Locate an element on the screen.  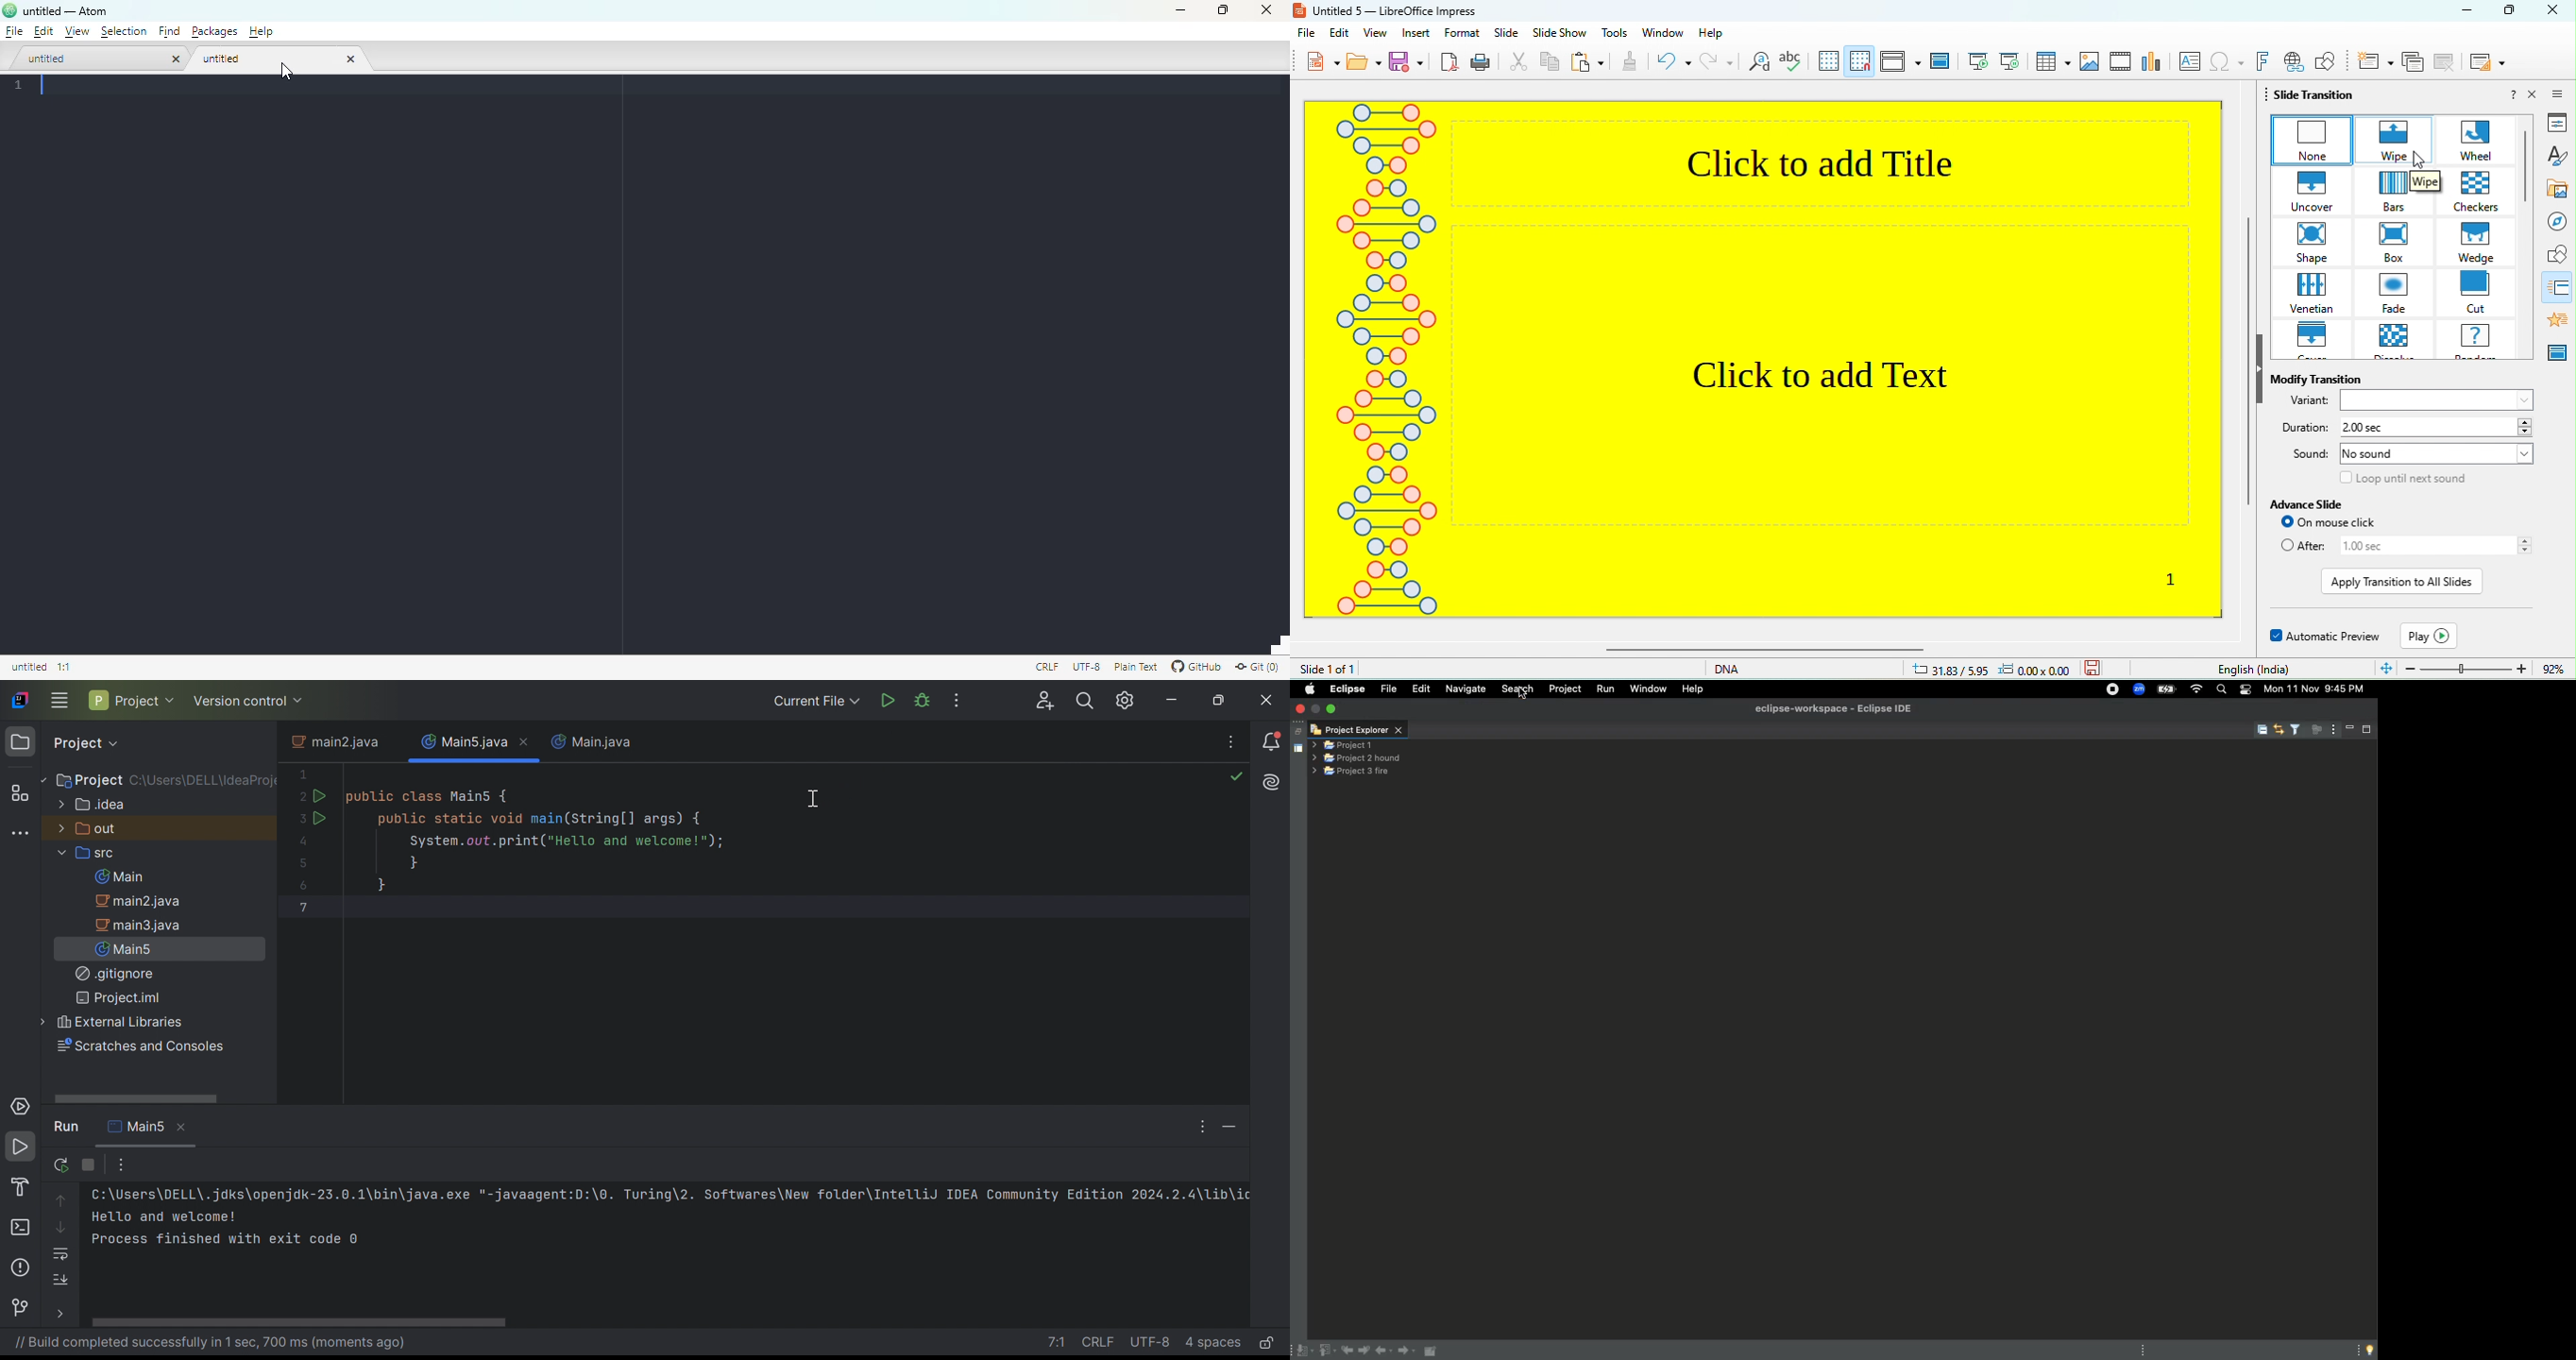
print is located at coordinates (1483, 64).